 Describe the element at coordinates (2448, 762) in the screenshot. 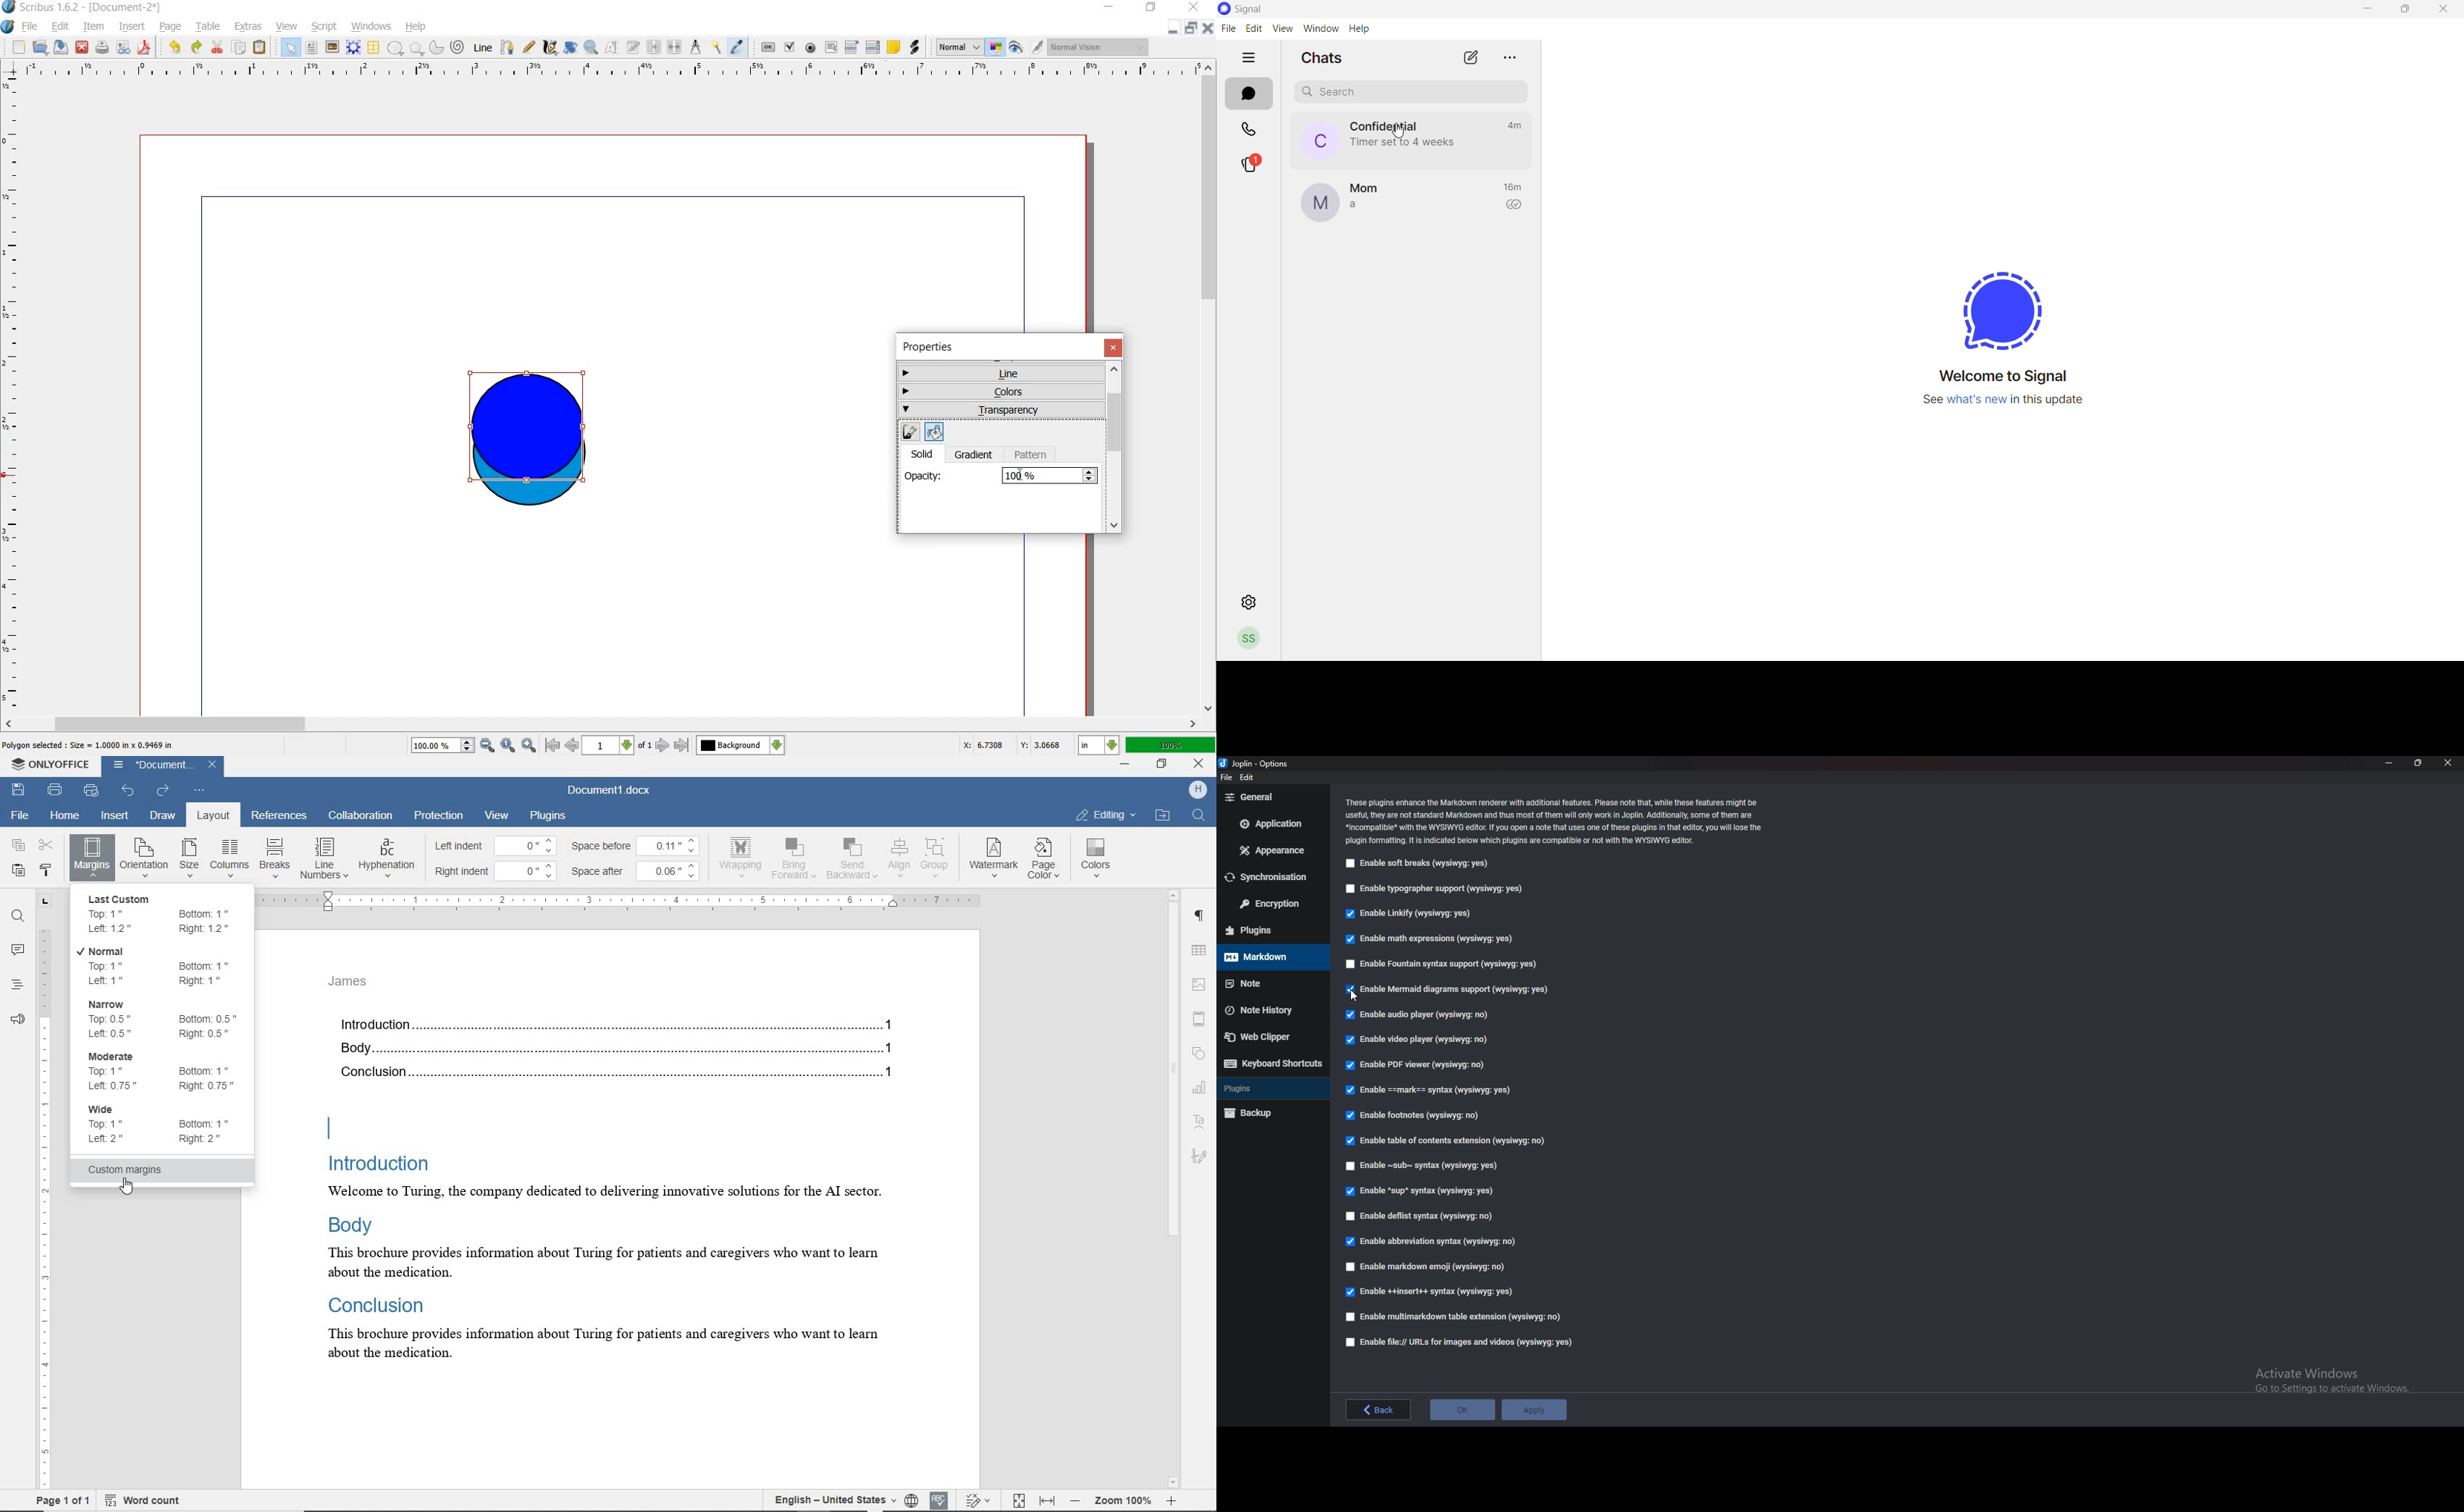

I see `close` at that location.